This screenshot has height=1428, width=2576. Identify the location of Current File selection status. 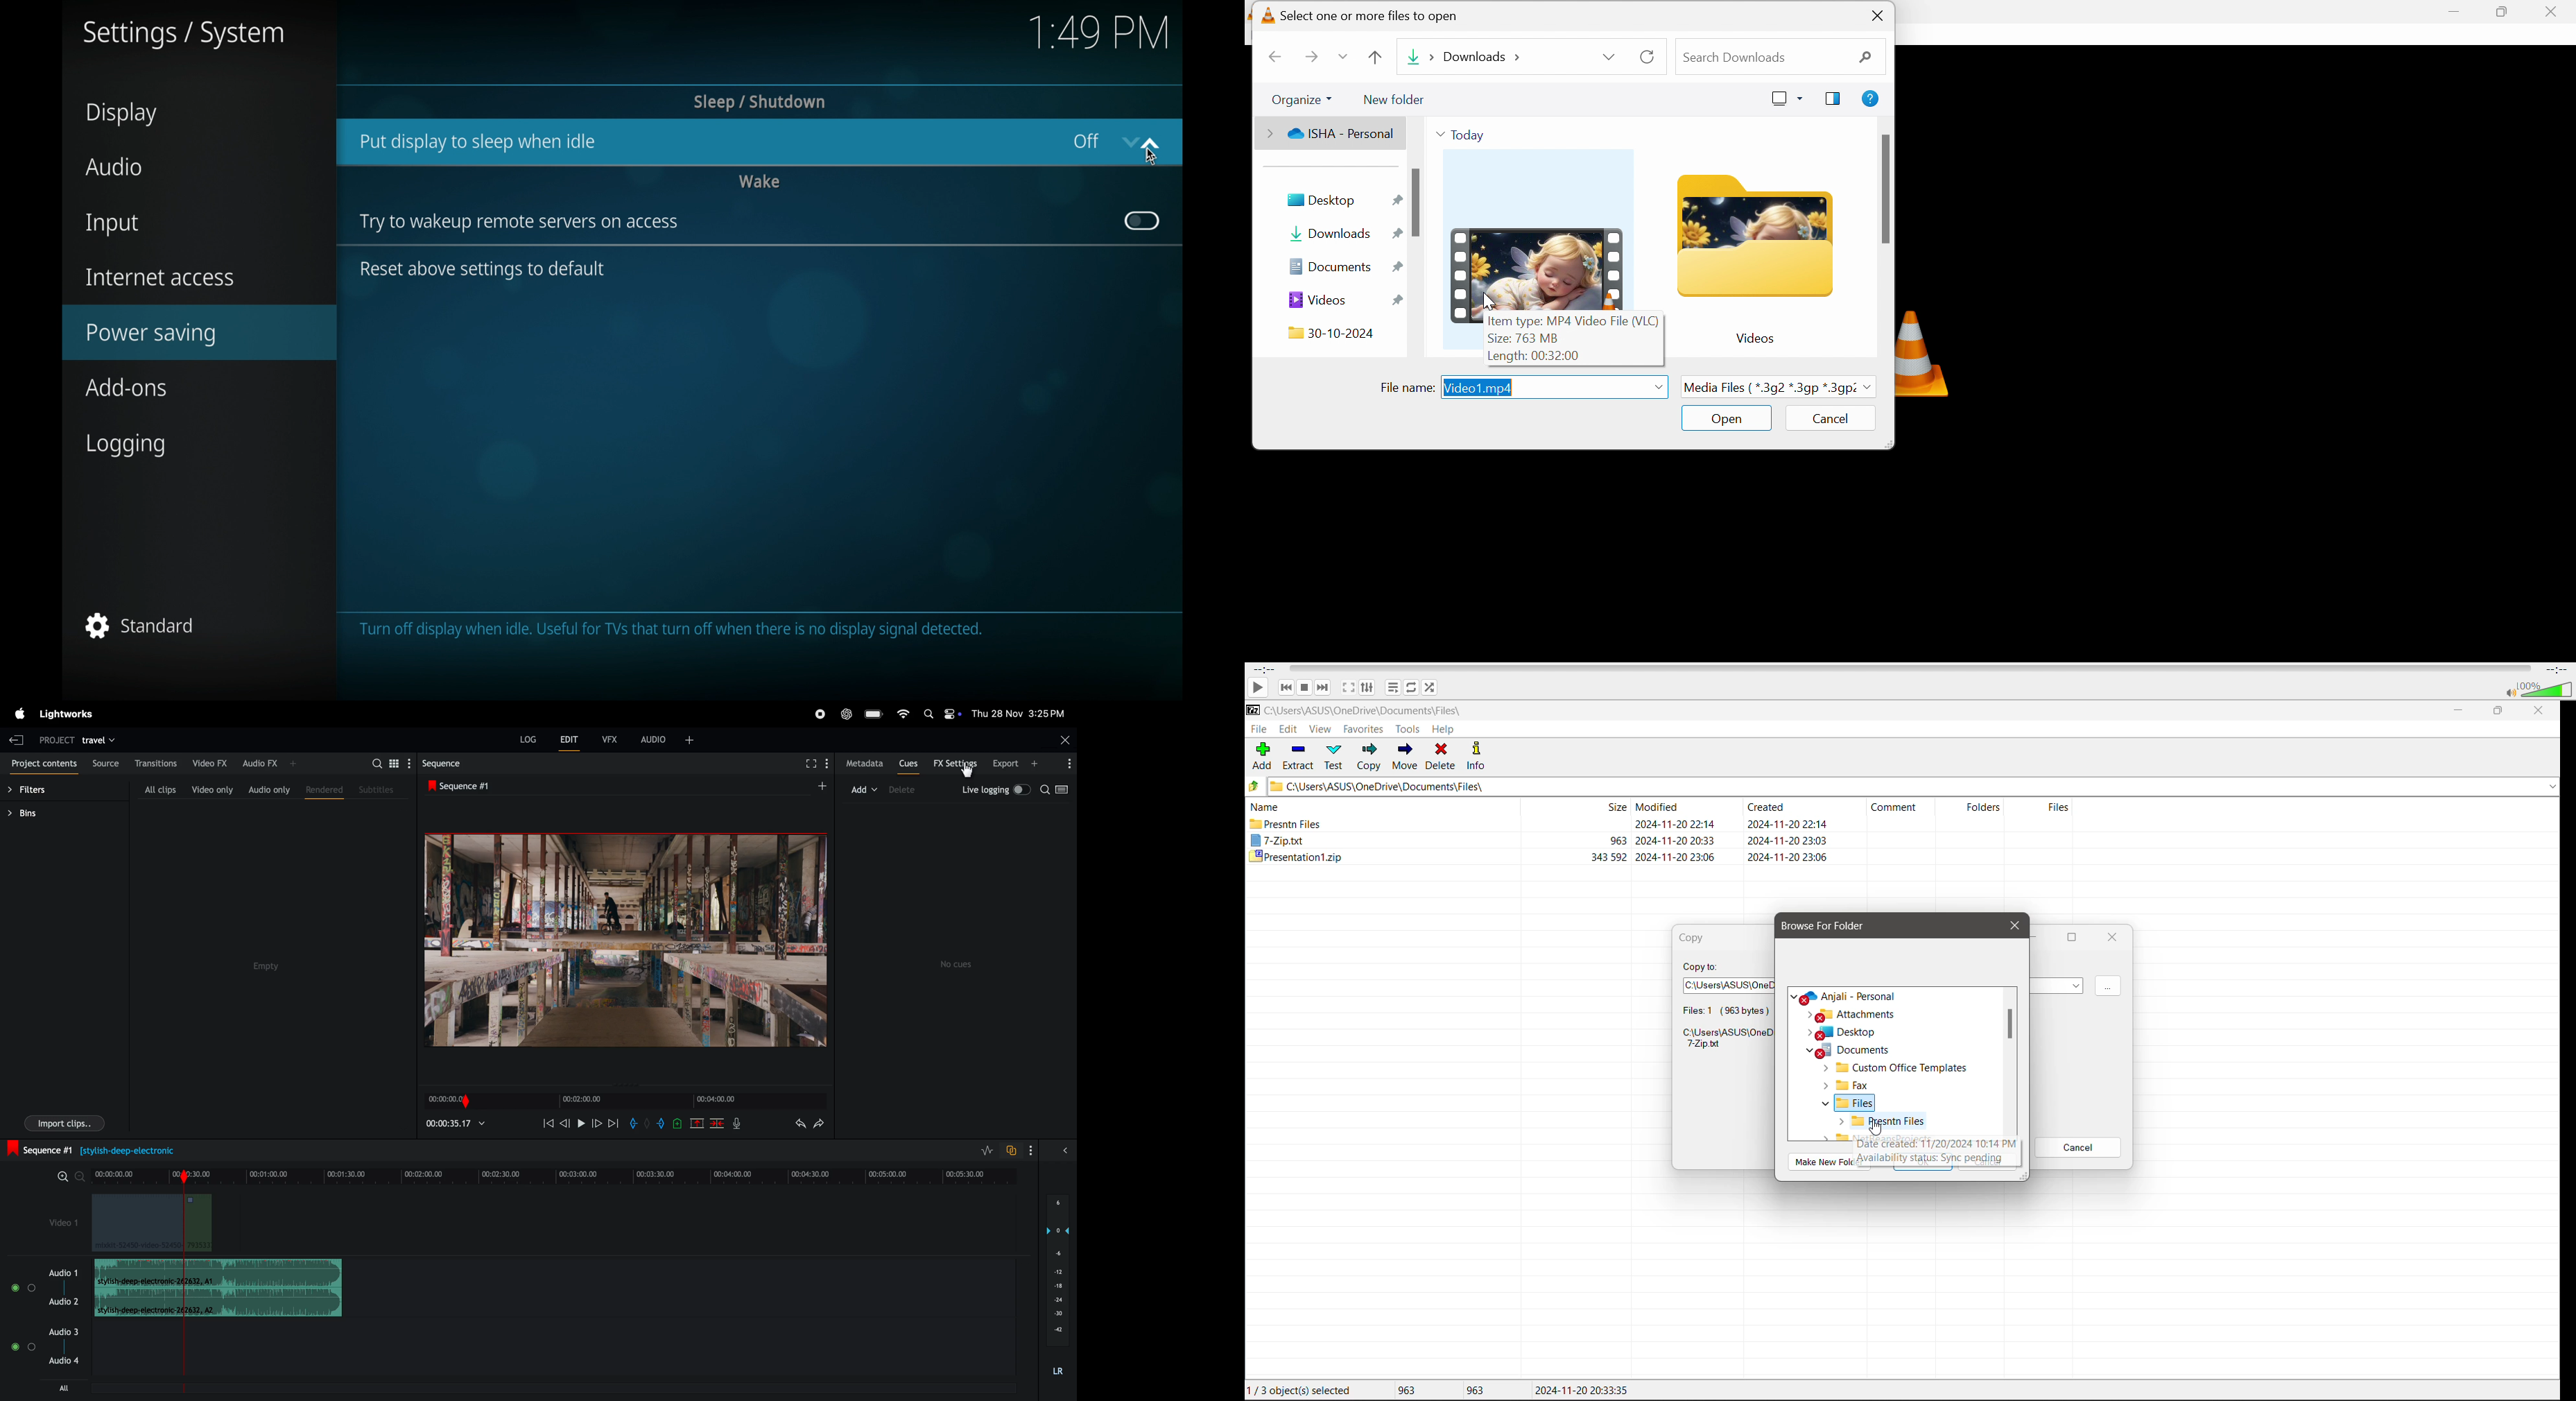
(1302, 1391).